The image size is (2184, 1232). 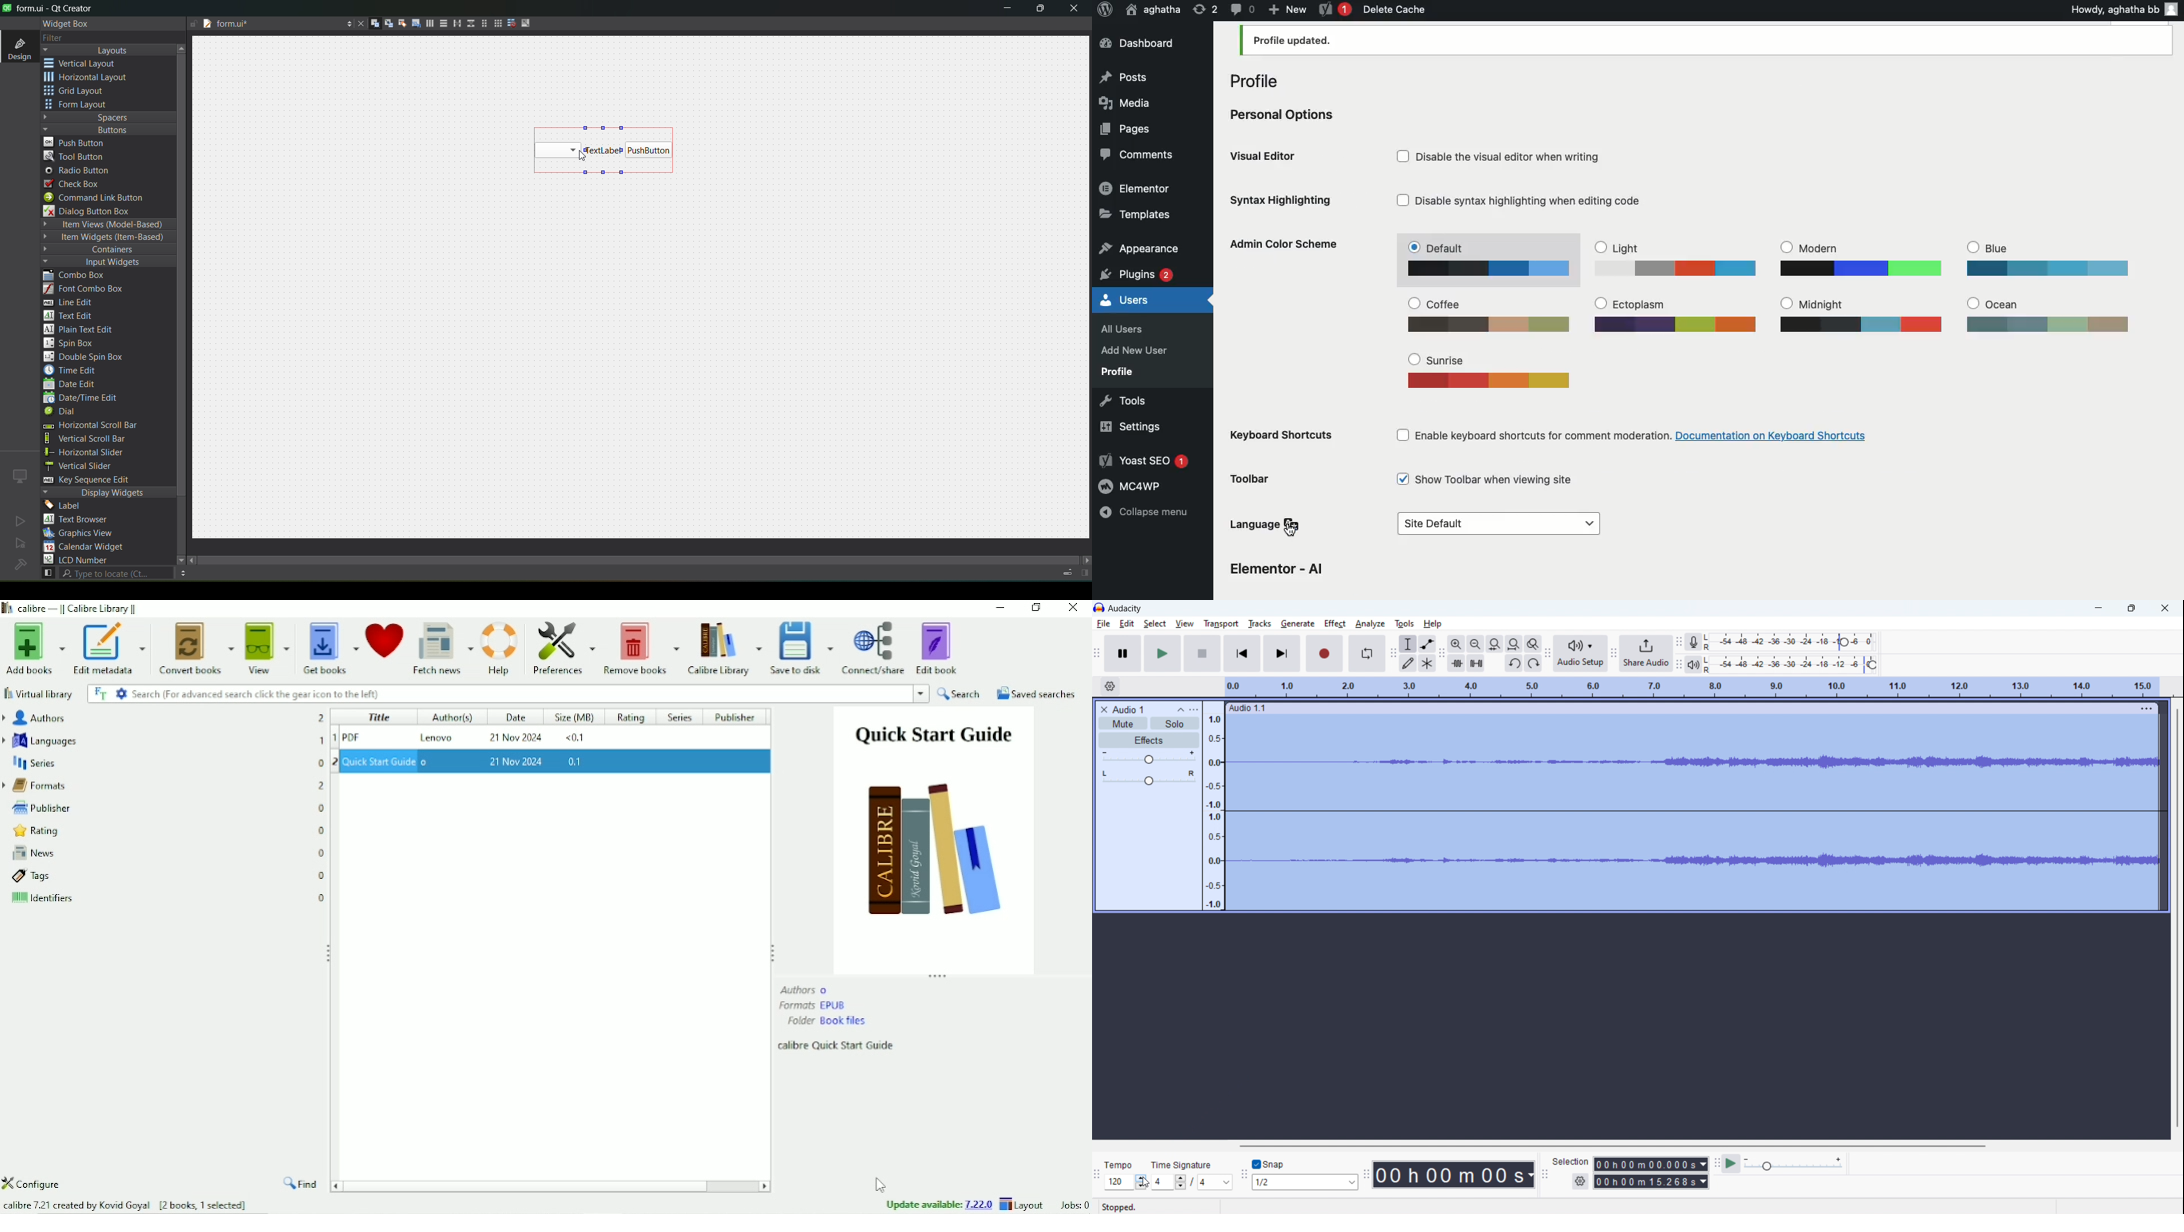 I want to click on Profile, so click(x=1118, y=372).